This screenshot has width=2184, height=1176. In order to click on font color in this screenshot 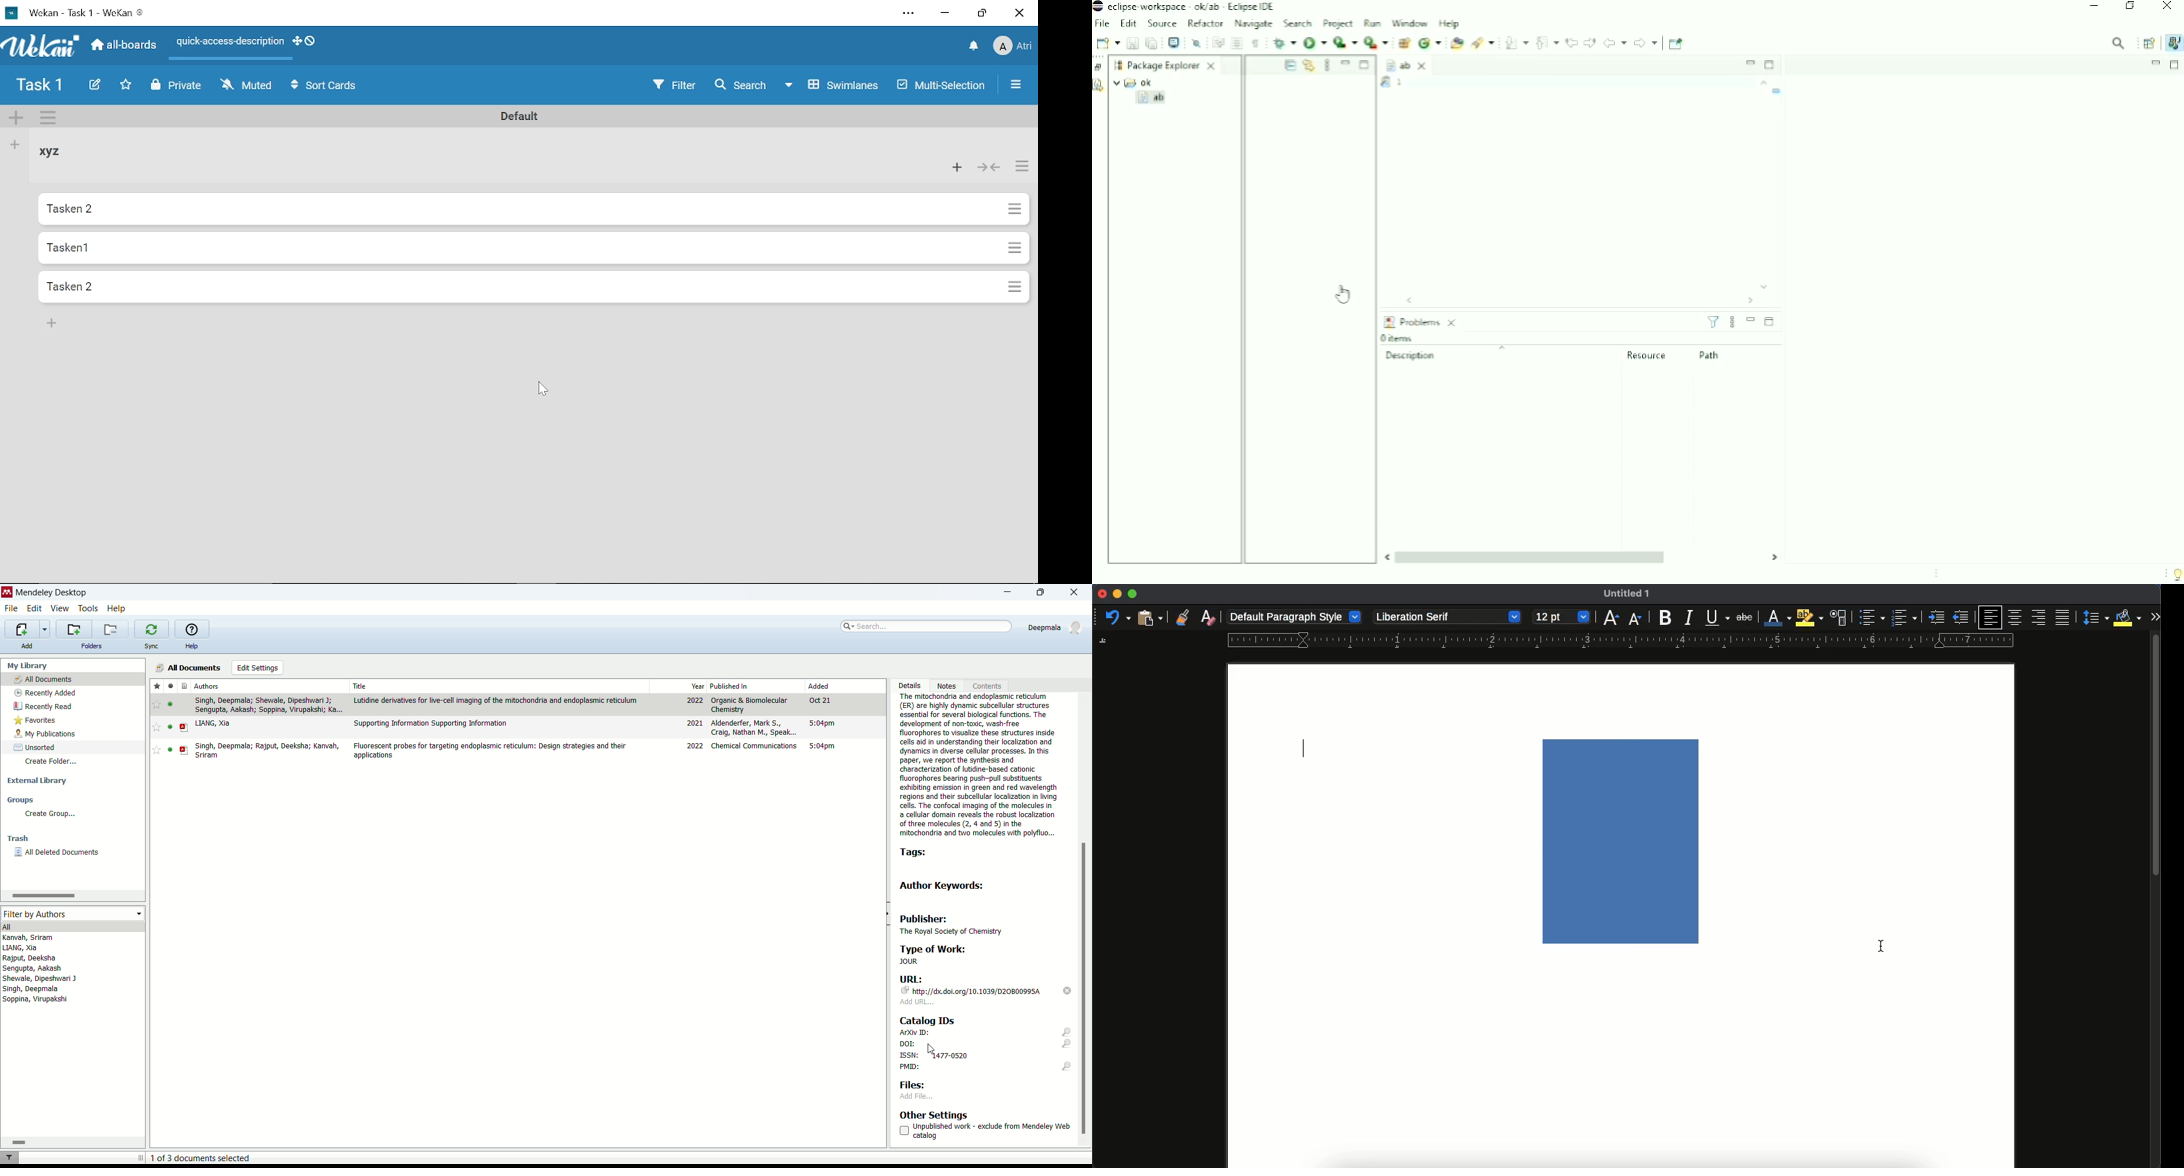, I will do `click(1777, 617)`.